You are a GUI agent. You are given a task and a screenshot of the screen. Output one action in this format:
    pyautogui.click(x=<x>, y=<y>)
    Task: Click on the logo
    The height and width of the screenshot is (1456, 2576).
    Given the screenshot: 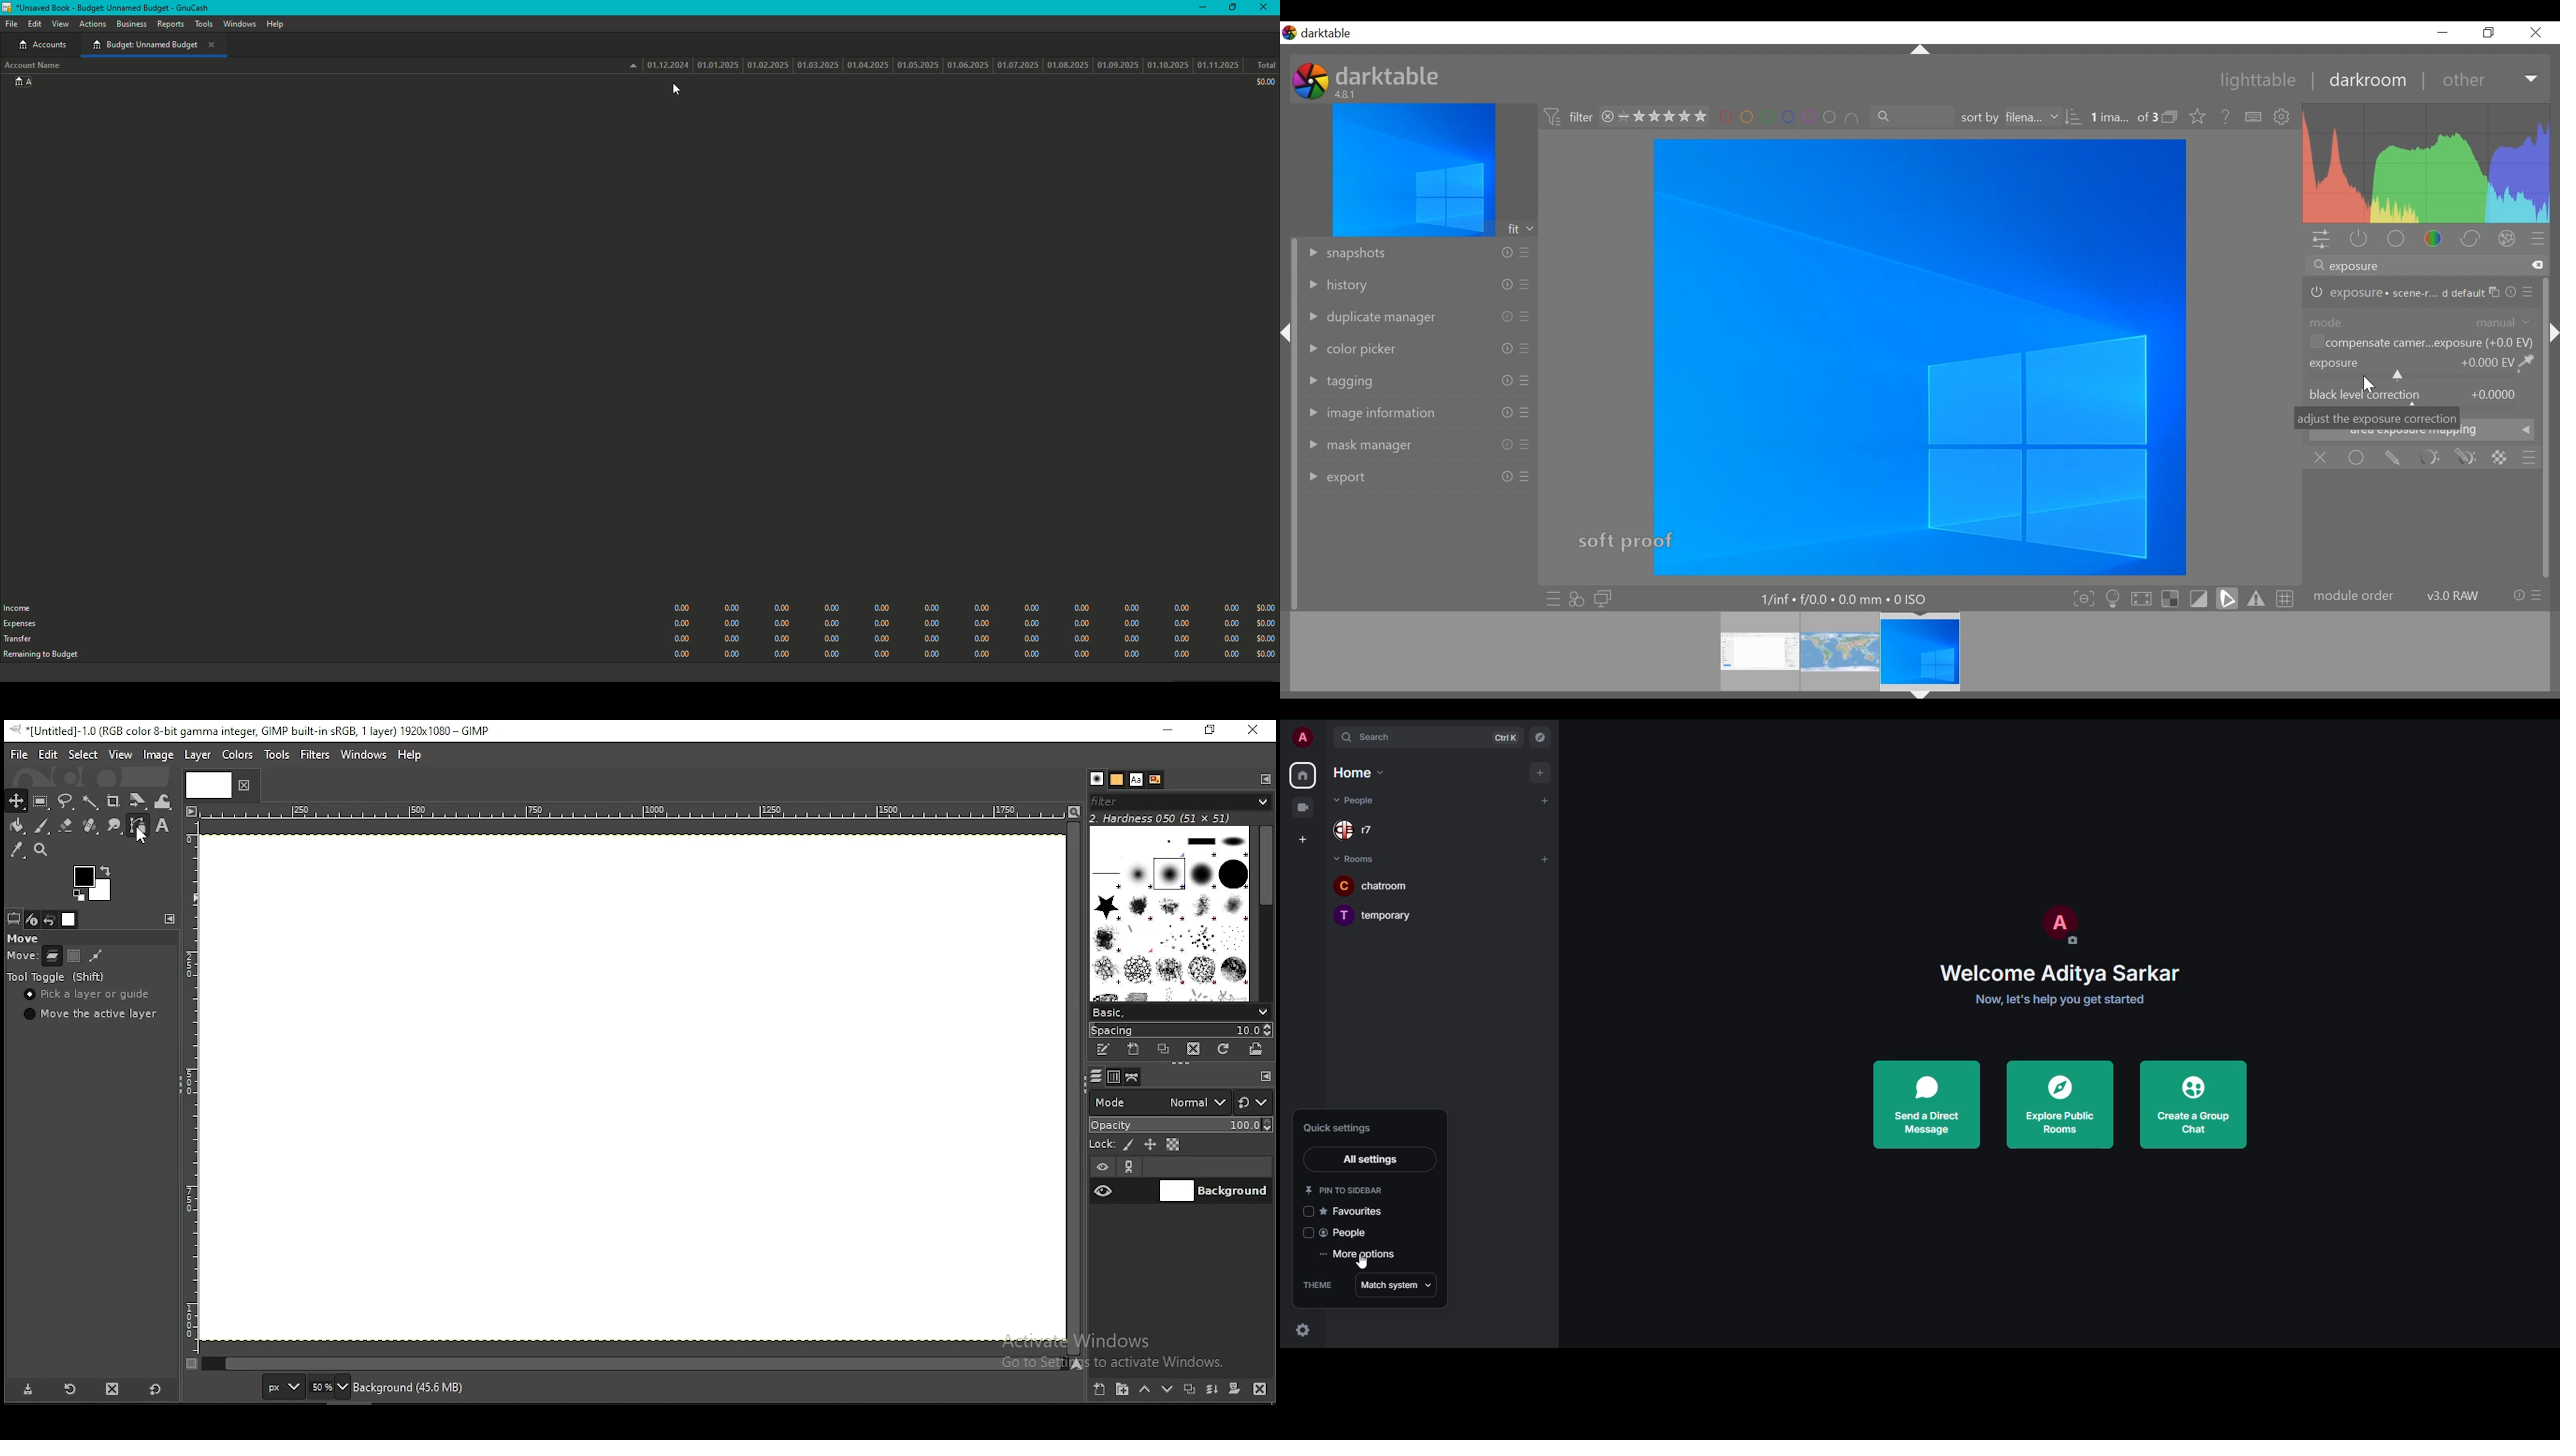 What is the action you would take?
    pyautogui.click(x=1311, y=81)
    